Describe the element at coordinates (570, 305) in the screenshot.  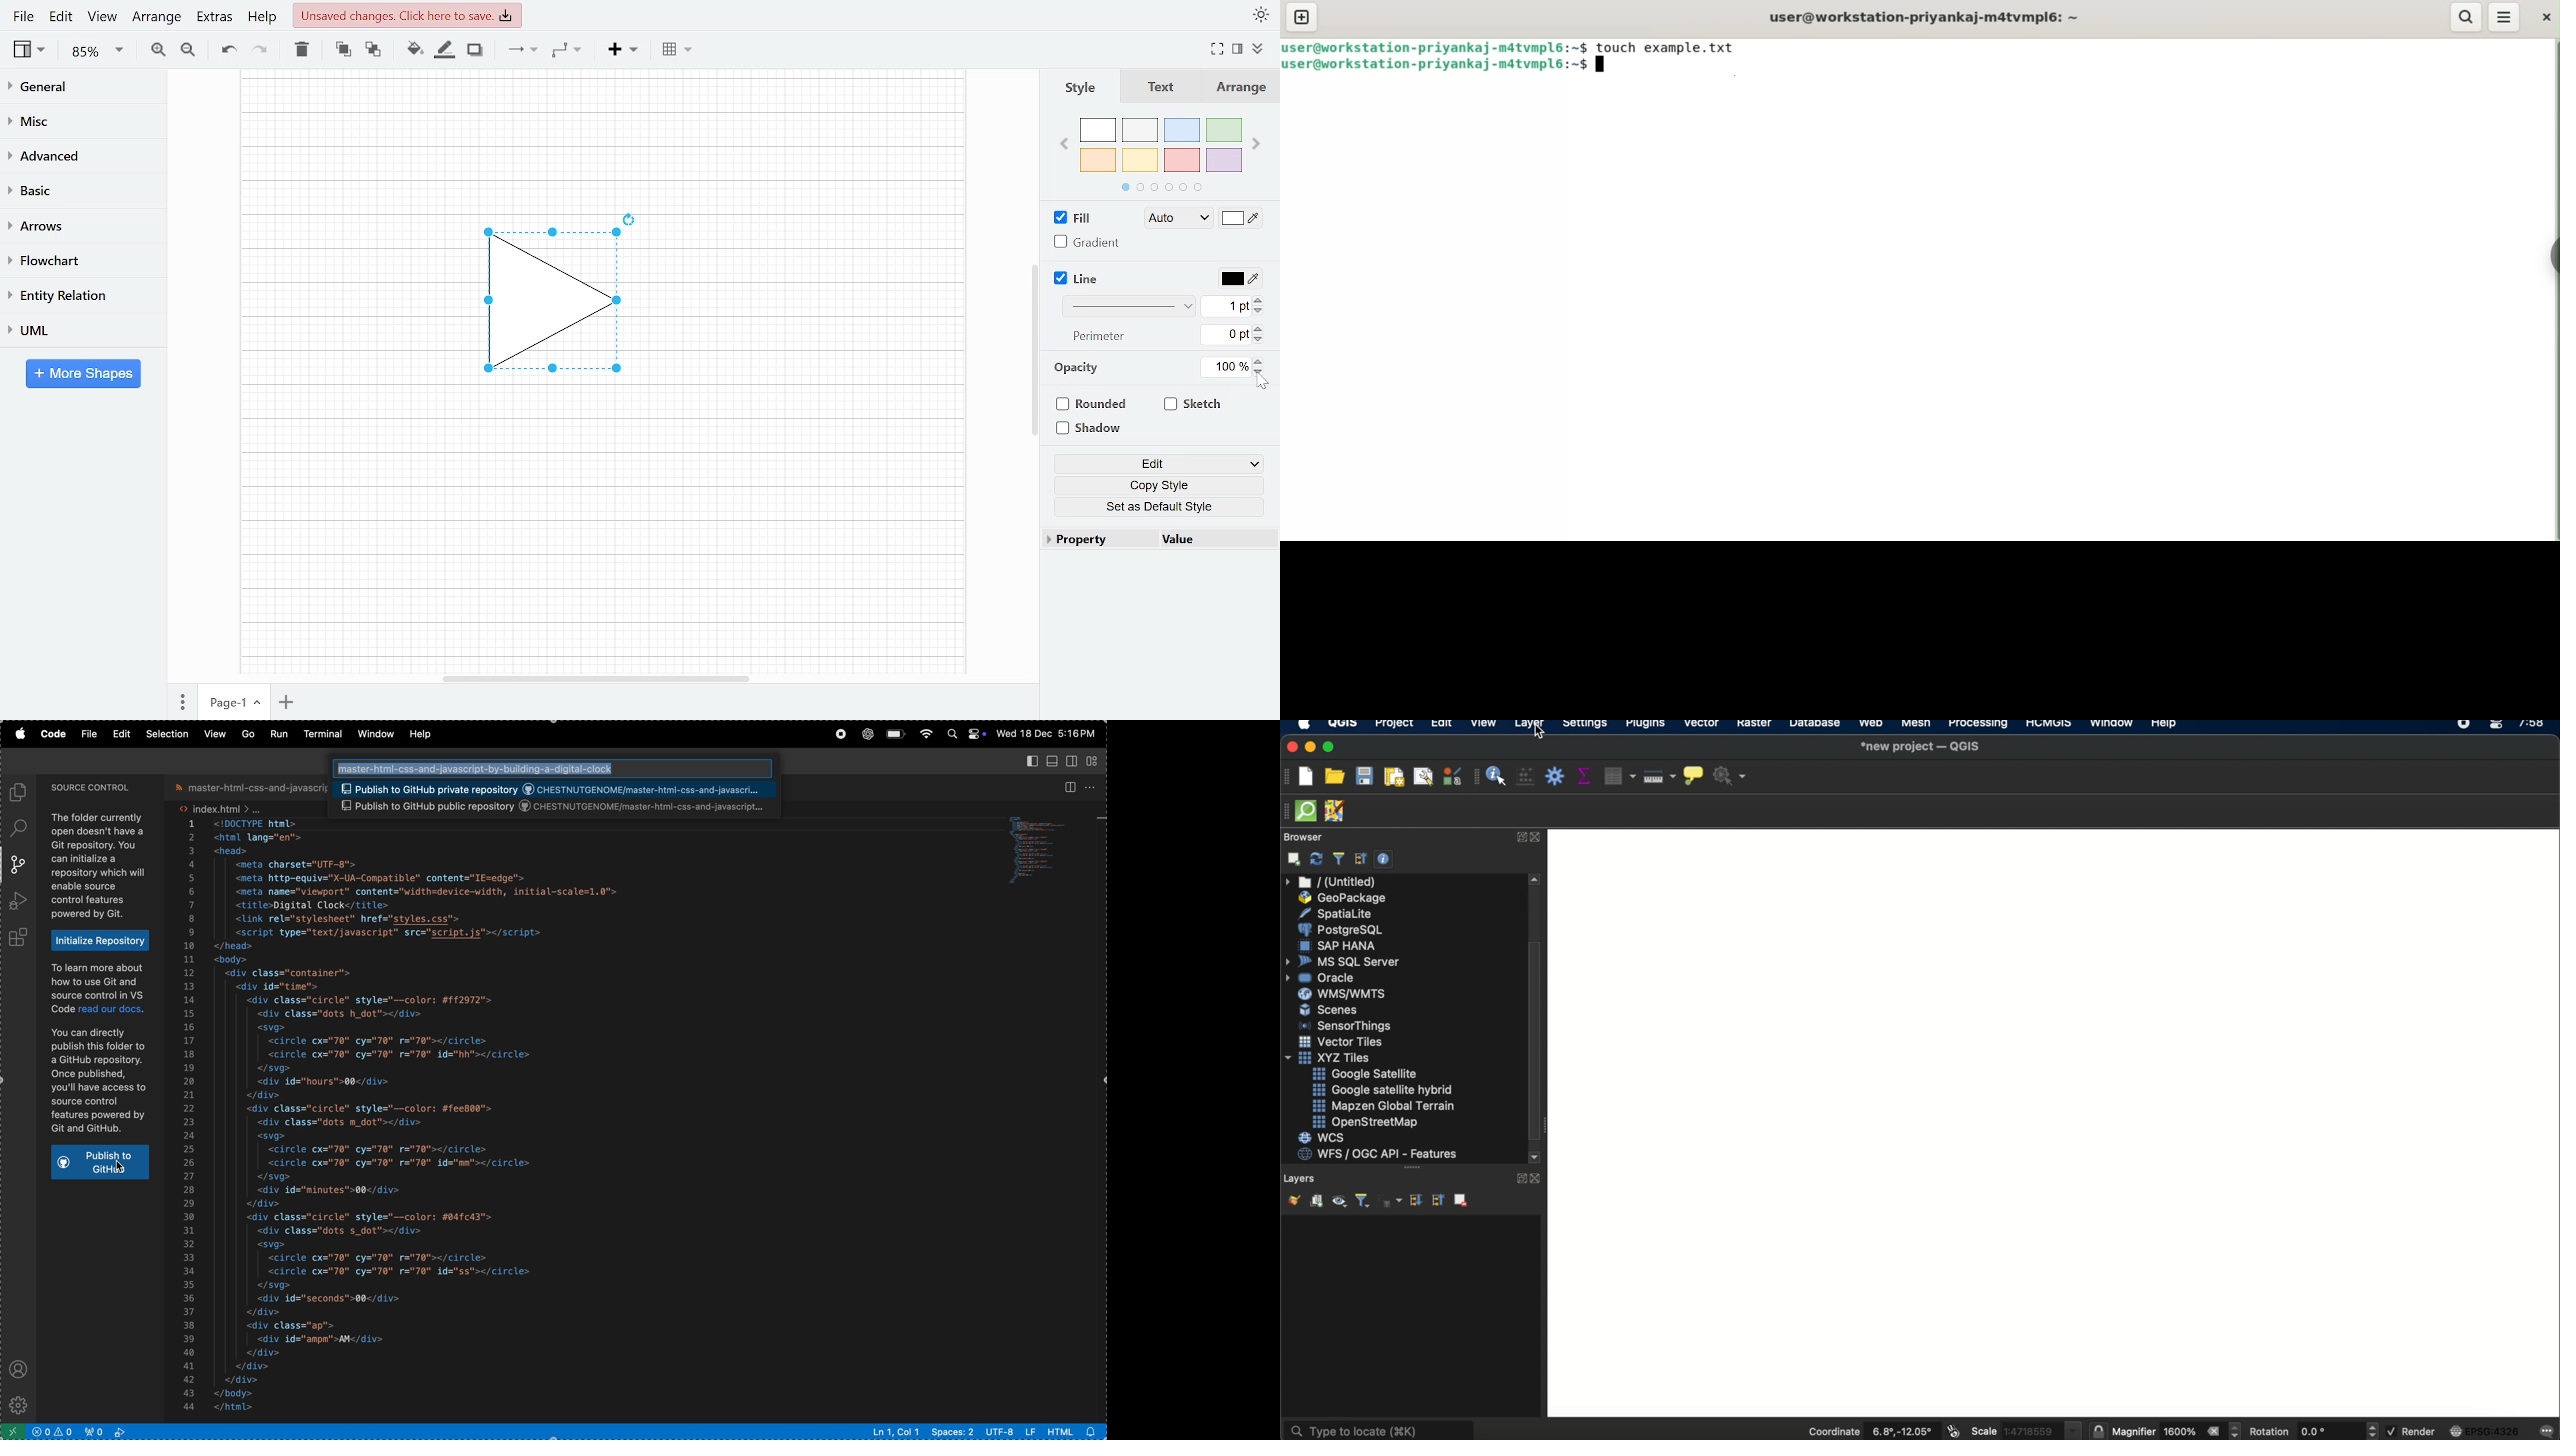
I see `Triangle` at that location.